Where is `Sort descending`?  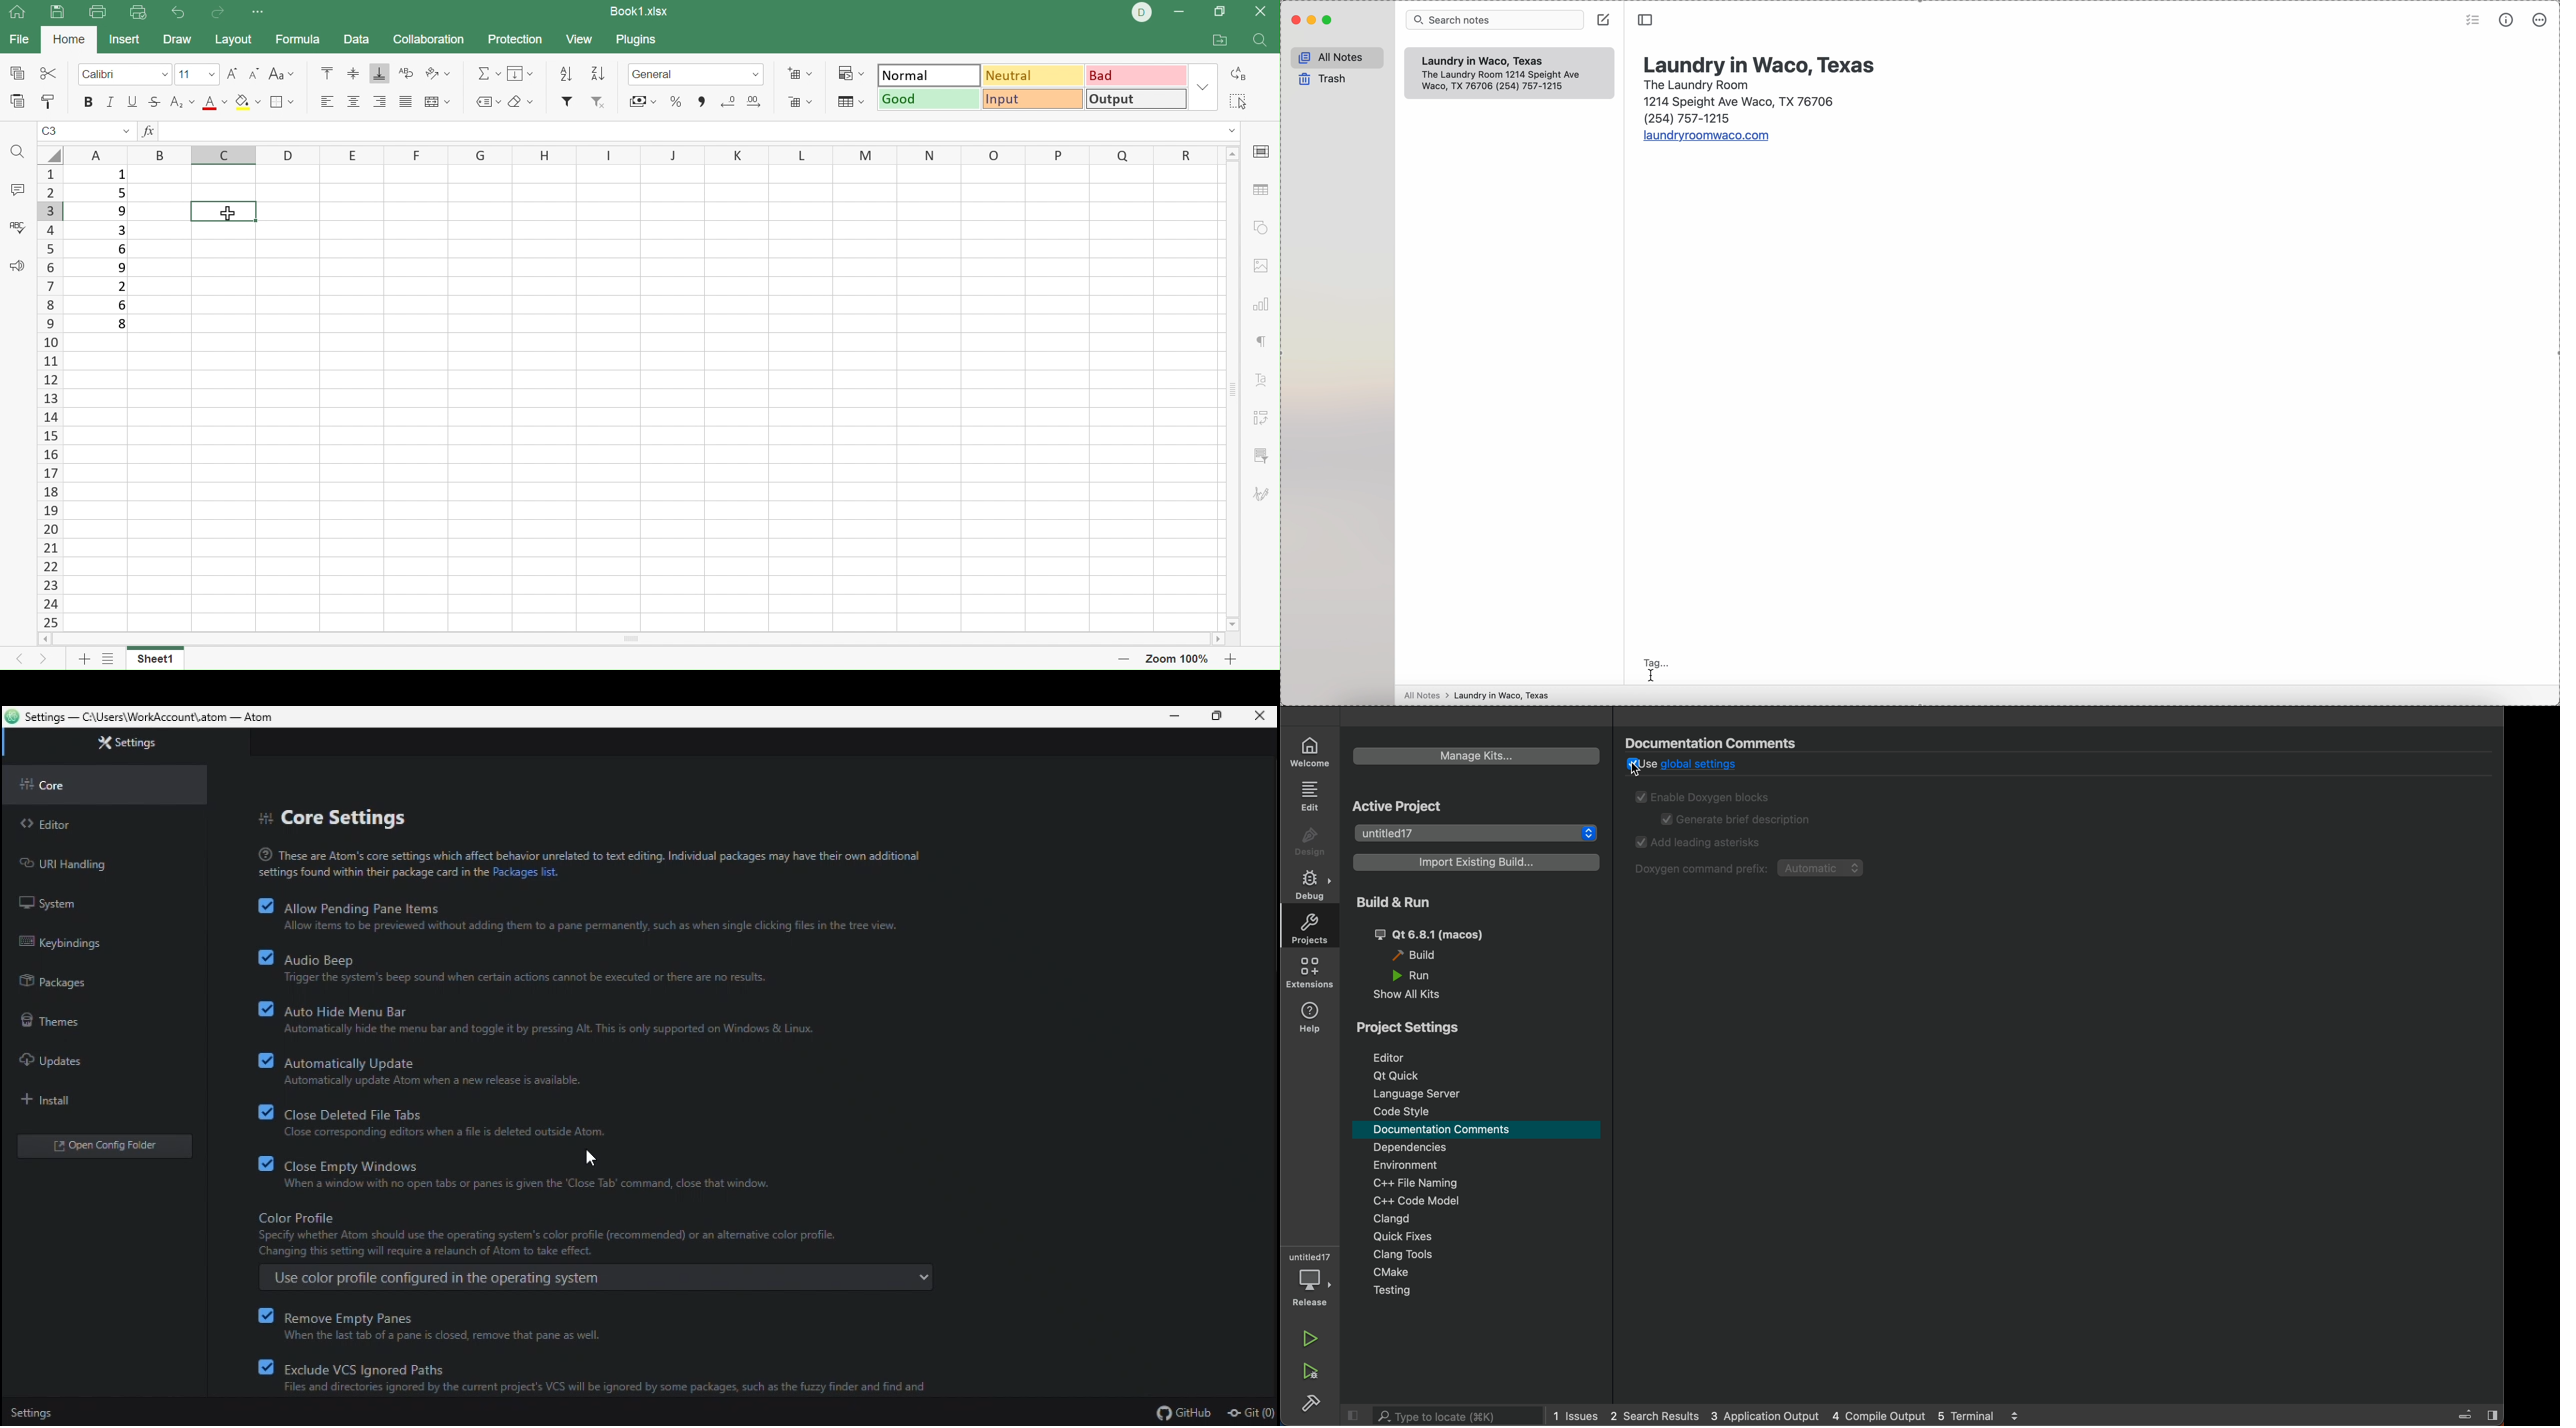 Sort descending is located at coordinates (569, 74).